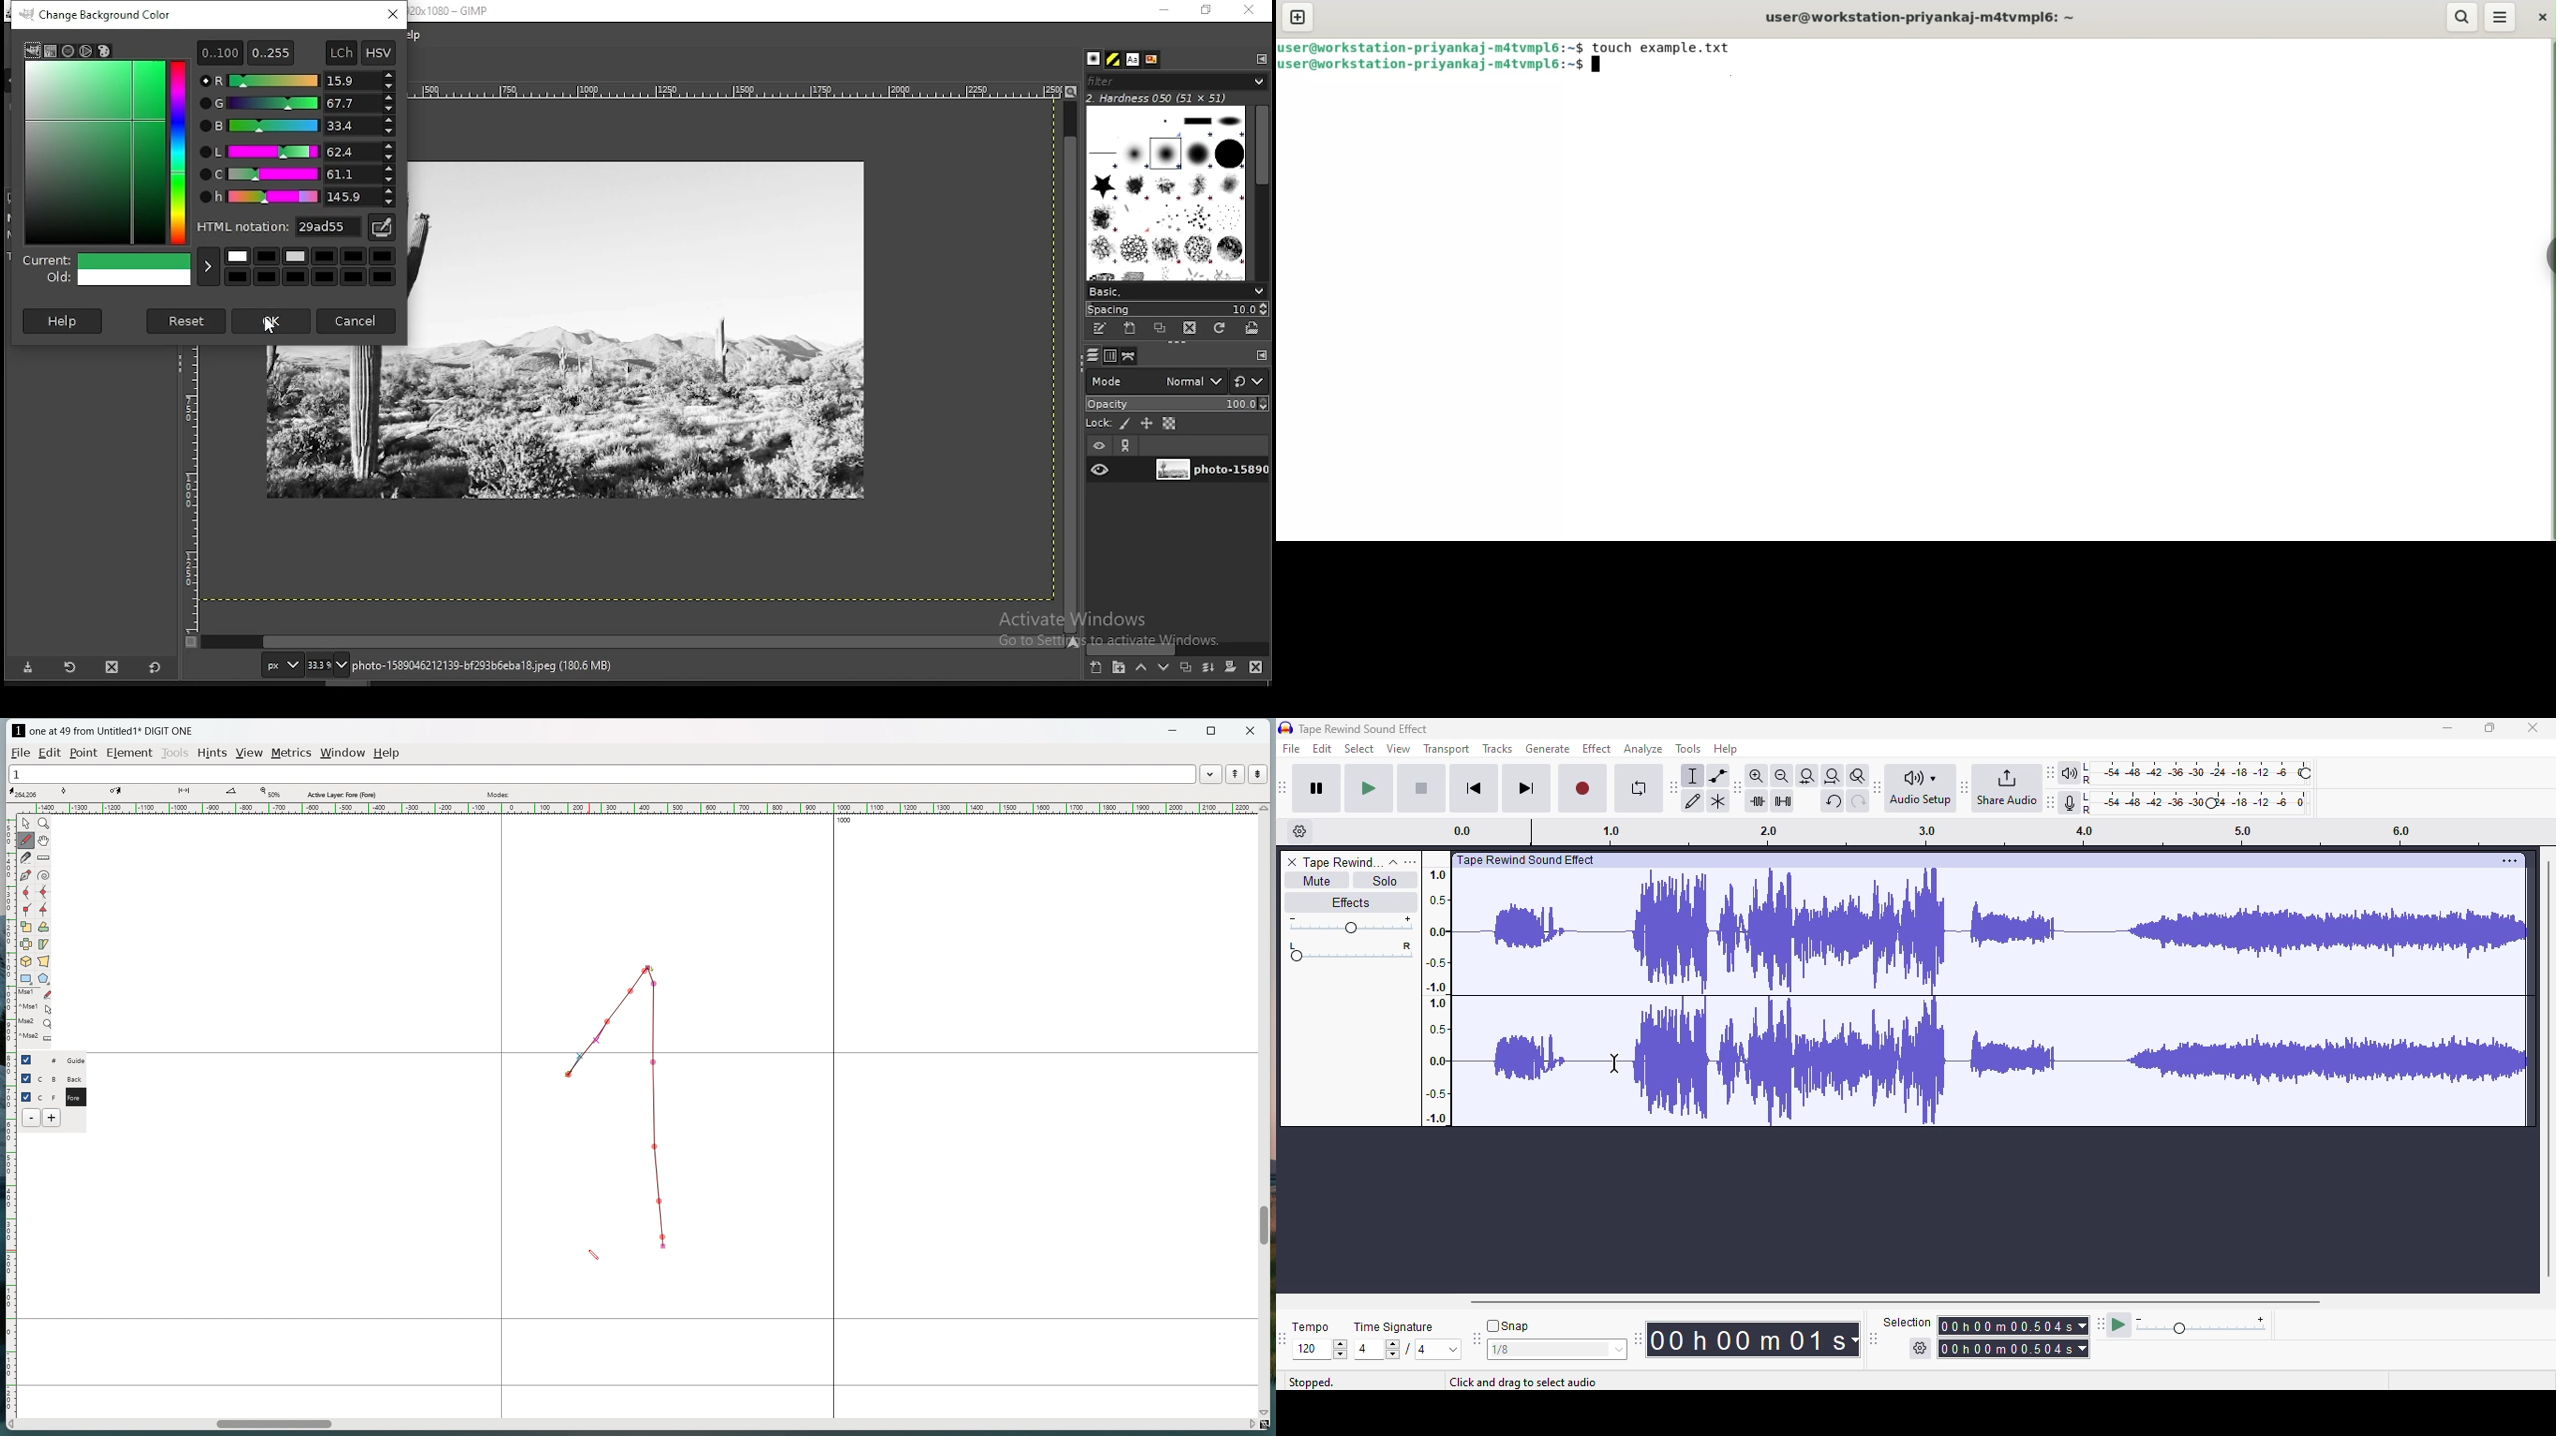 Image resolution: width=2576 pixels, height=1456 pixels. I want to click on gimp, so click(32, 50).